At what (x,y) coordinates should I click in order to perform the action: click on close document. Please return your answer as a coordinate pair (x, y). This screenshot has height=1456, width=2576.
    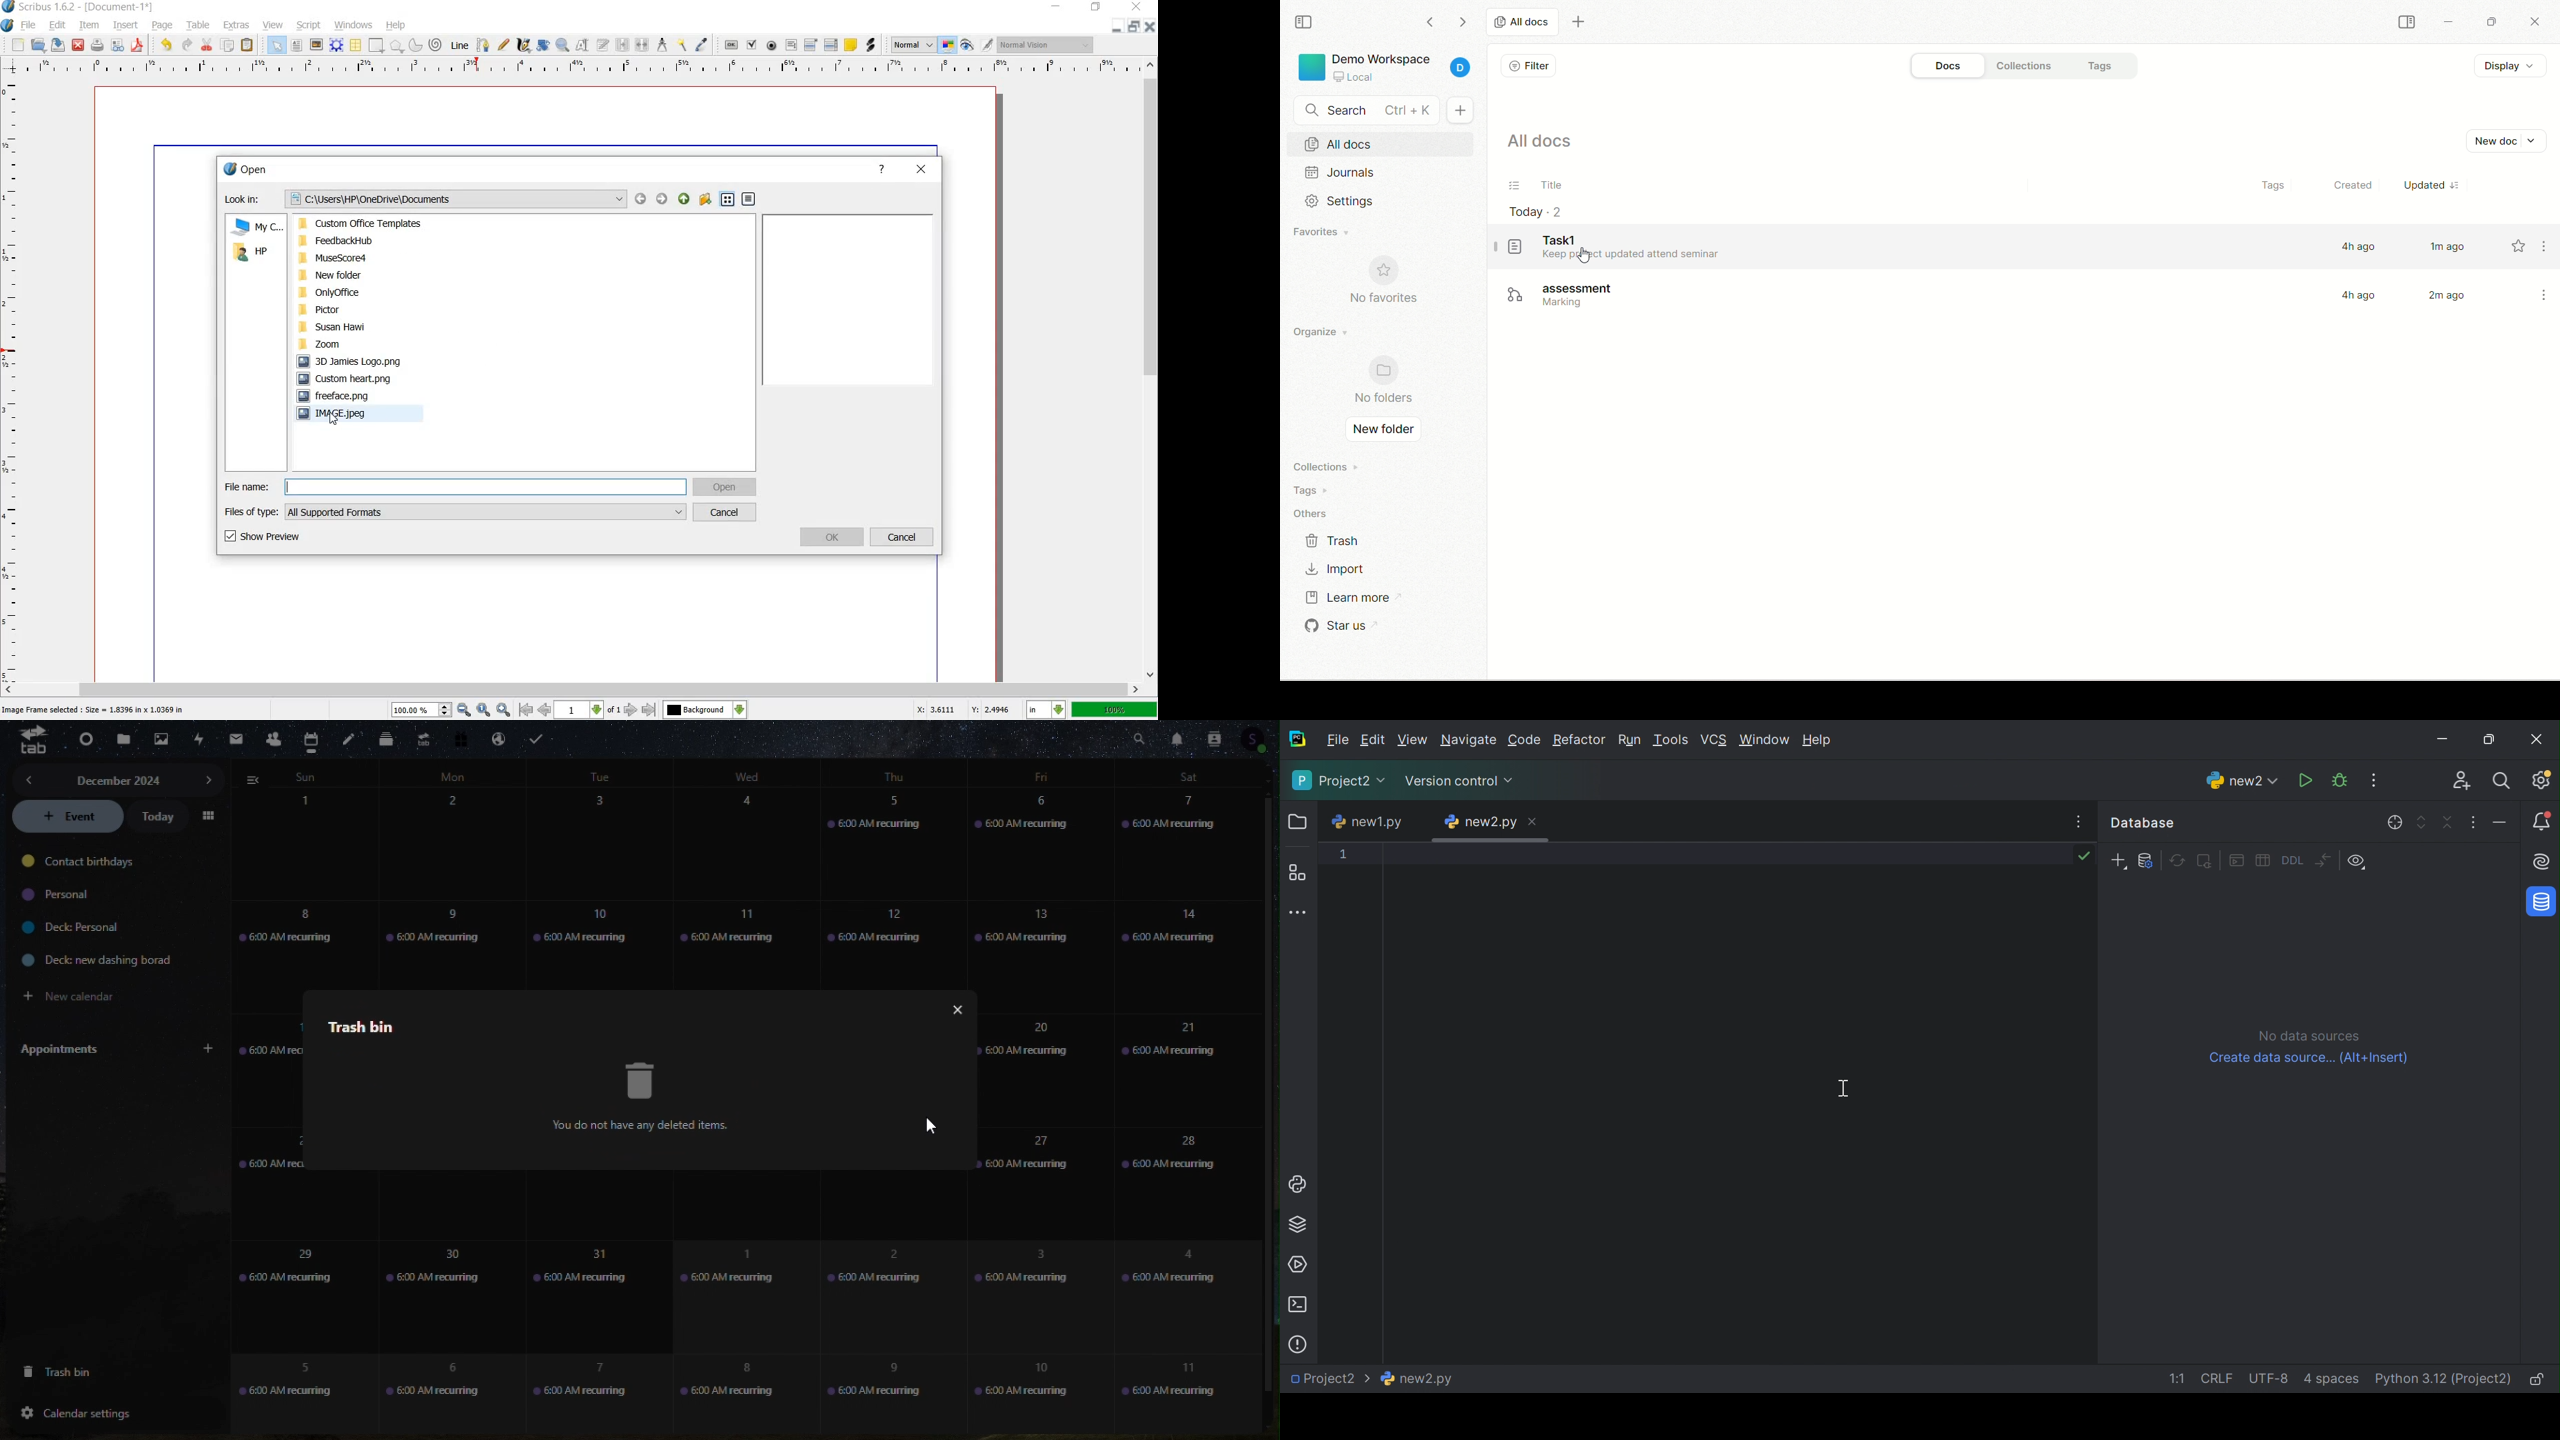
    Looking at the image, I should click on (1152, 25).